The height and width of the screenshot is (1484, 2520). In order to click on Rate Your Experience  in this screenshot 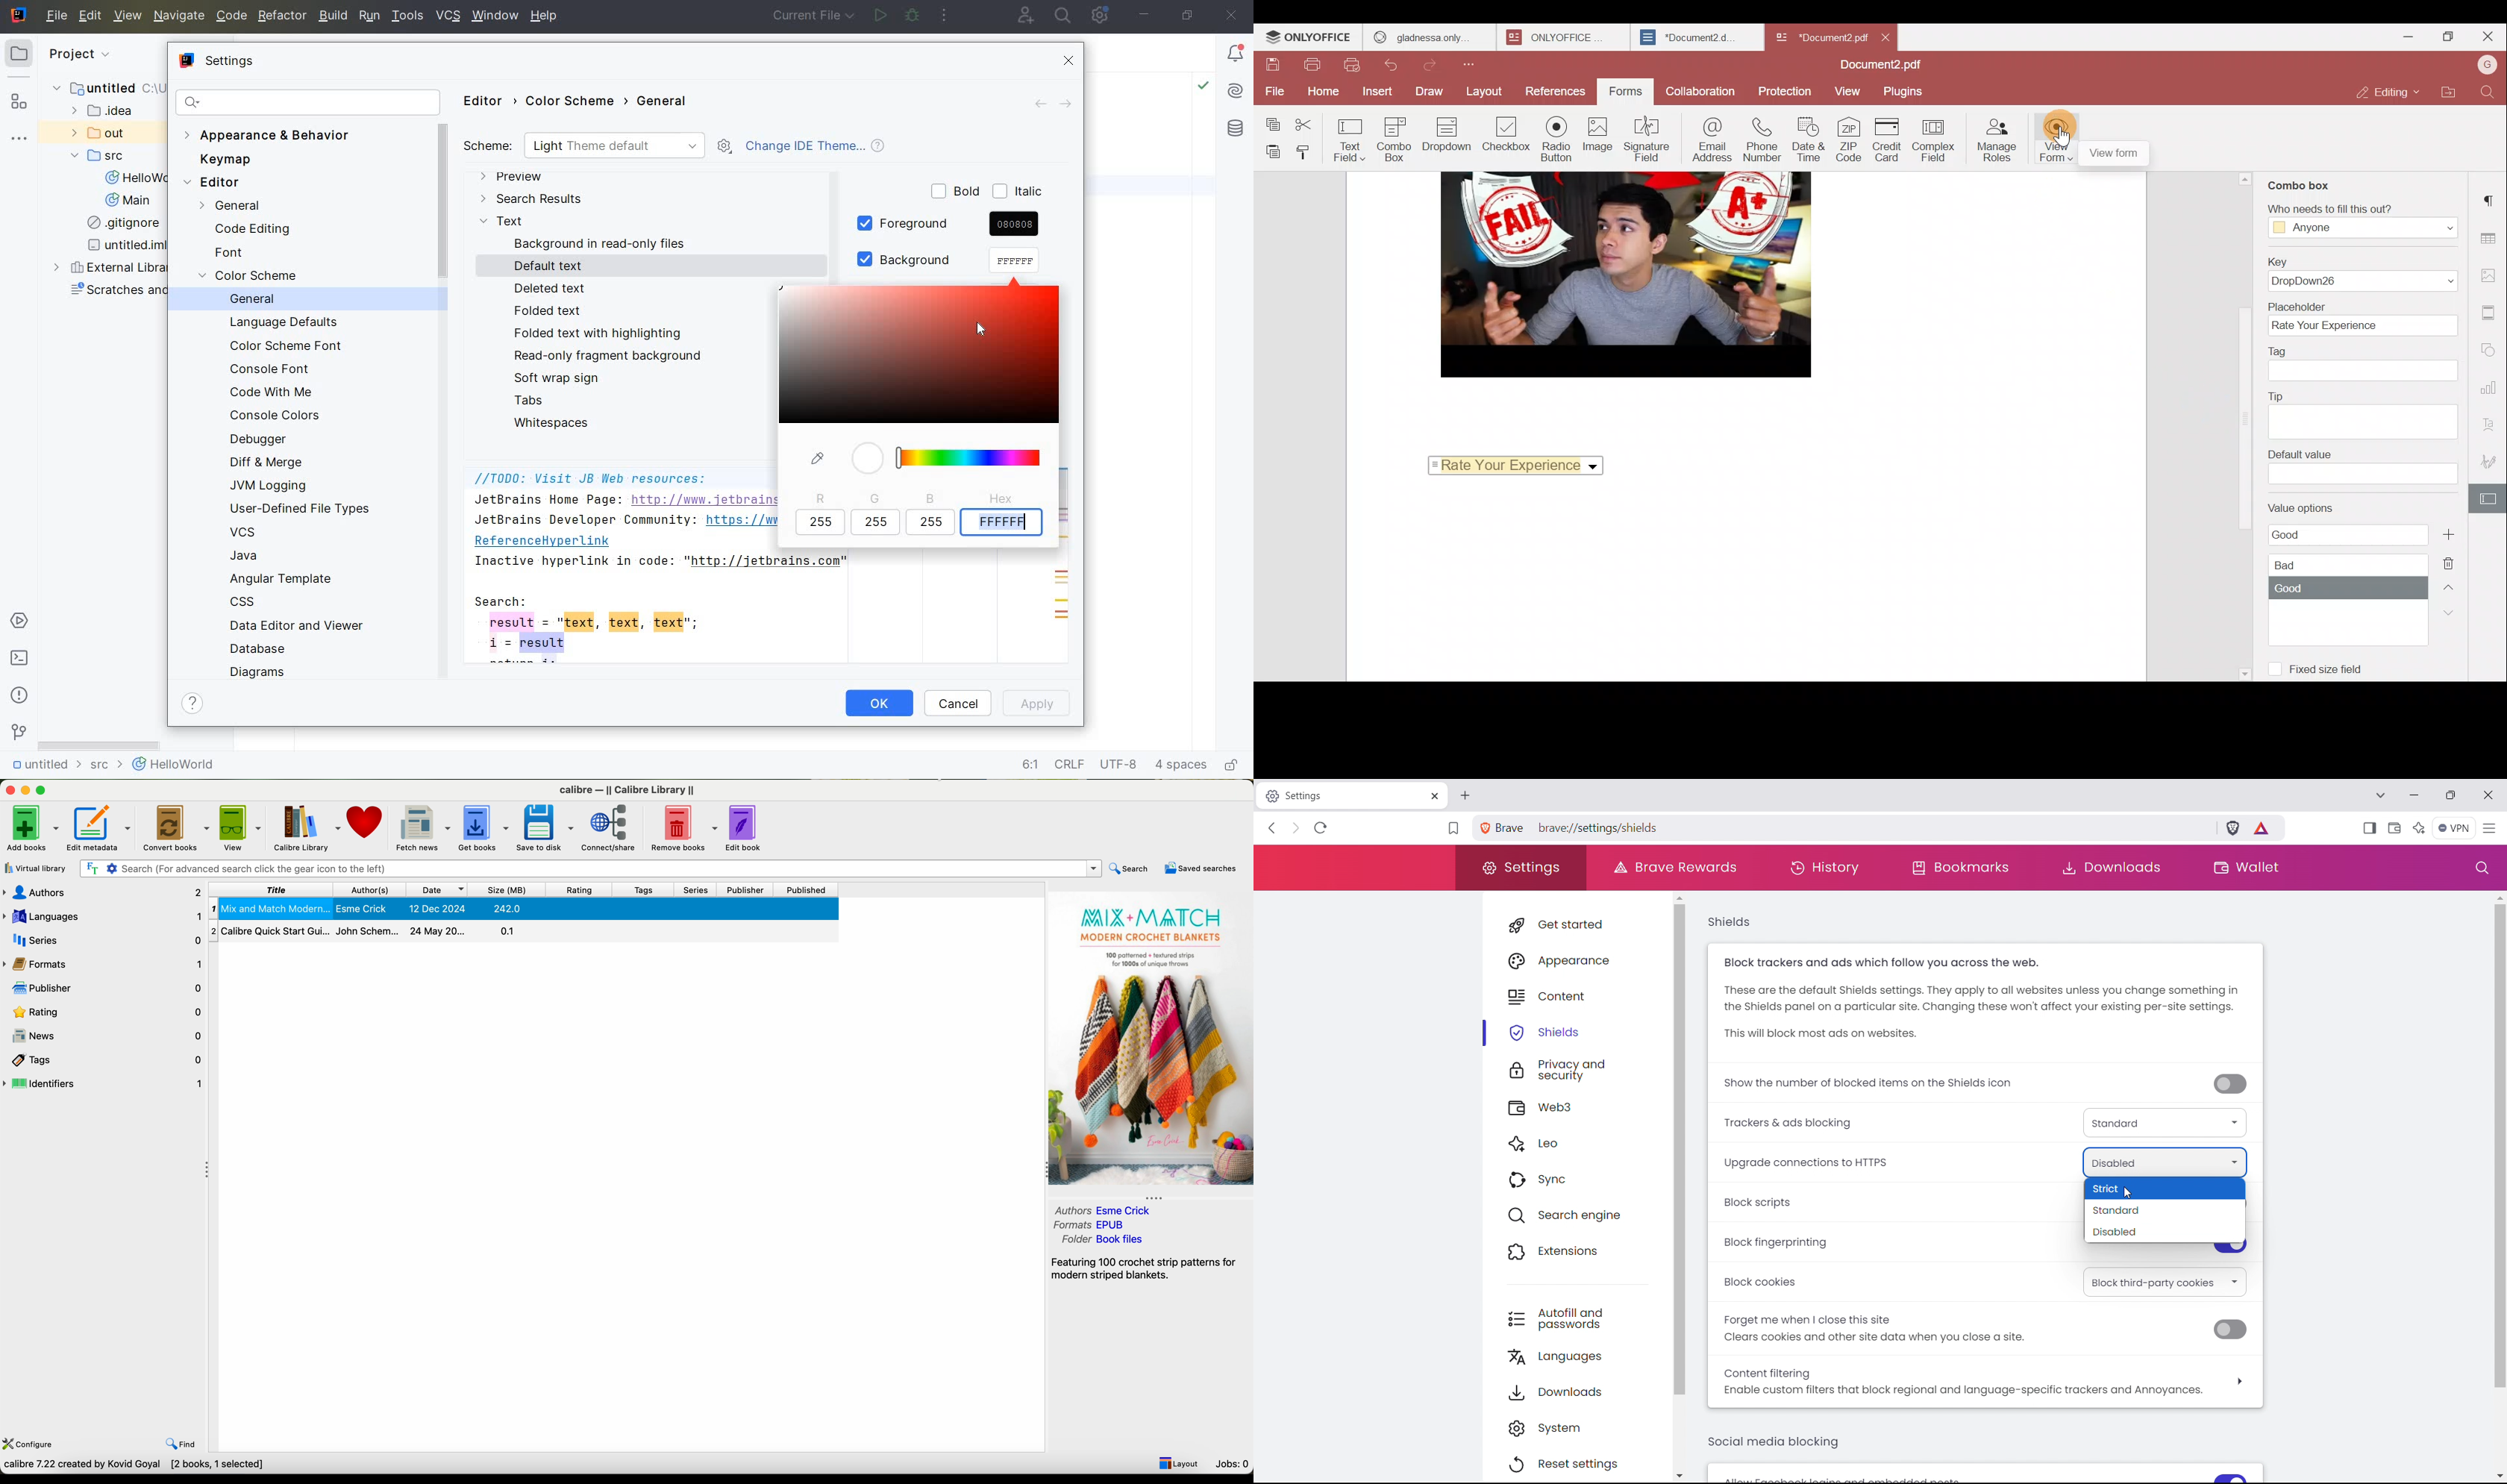, I will do `click(1525, 464)`.